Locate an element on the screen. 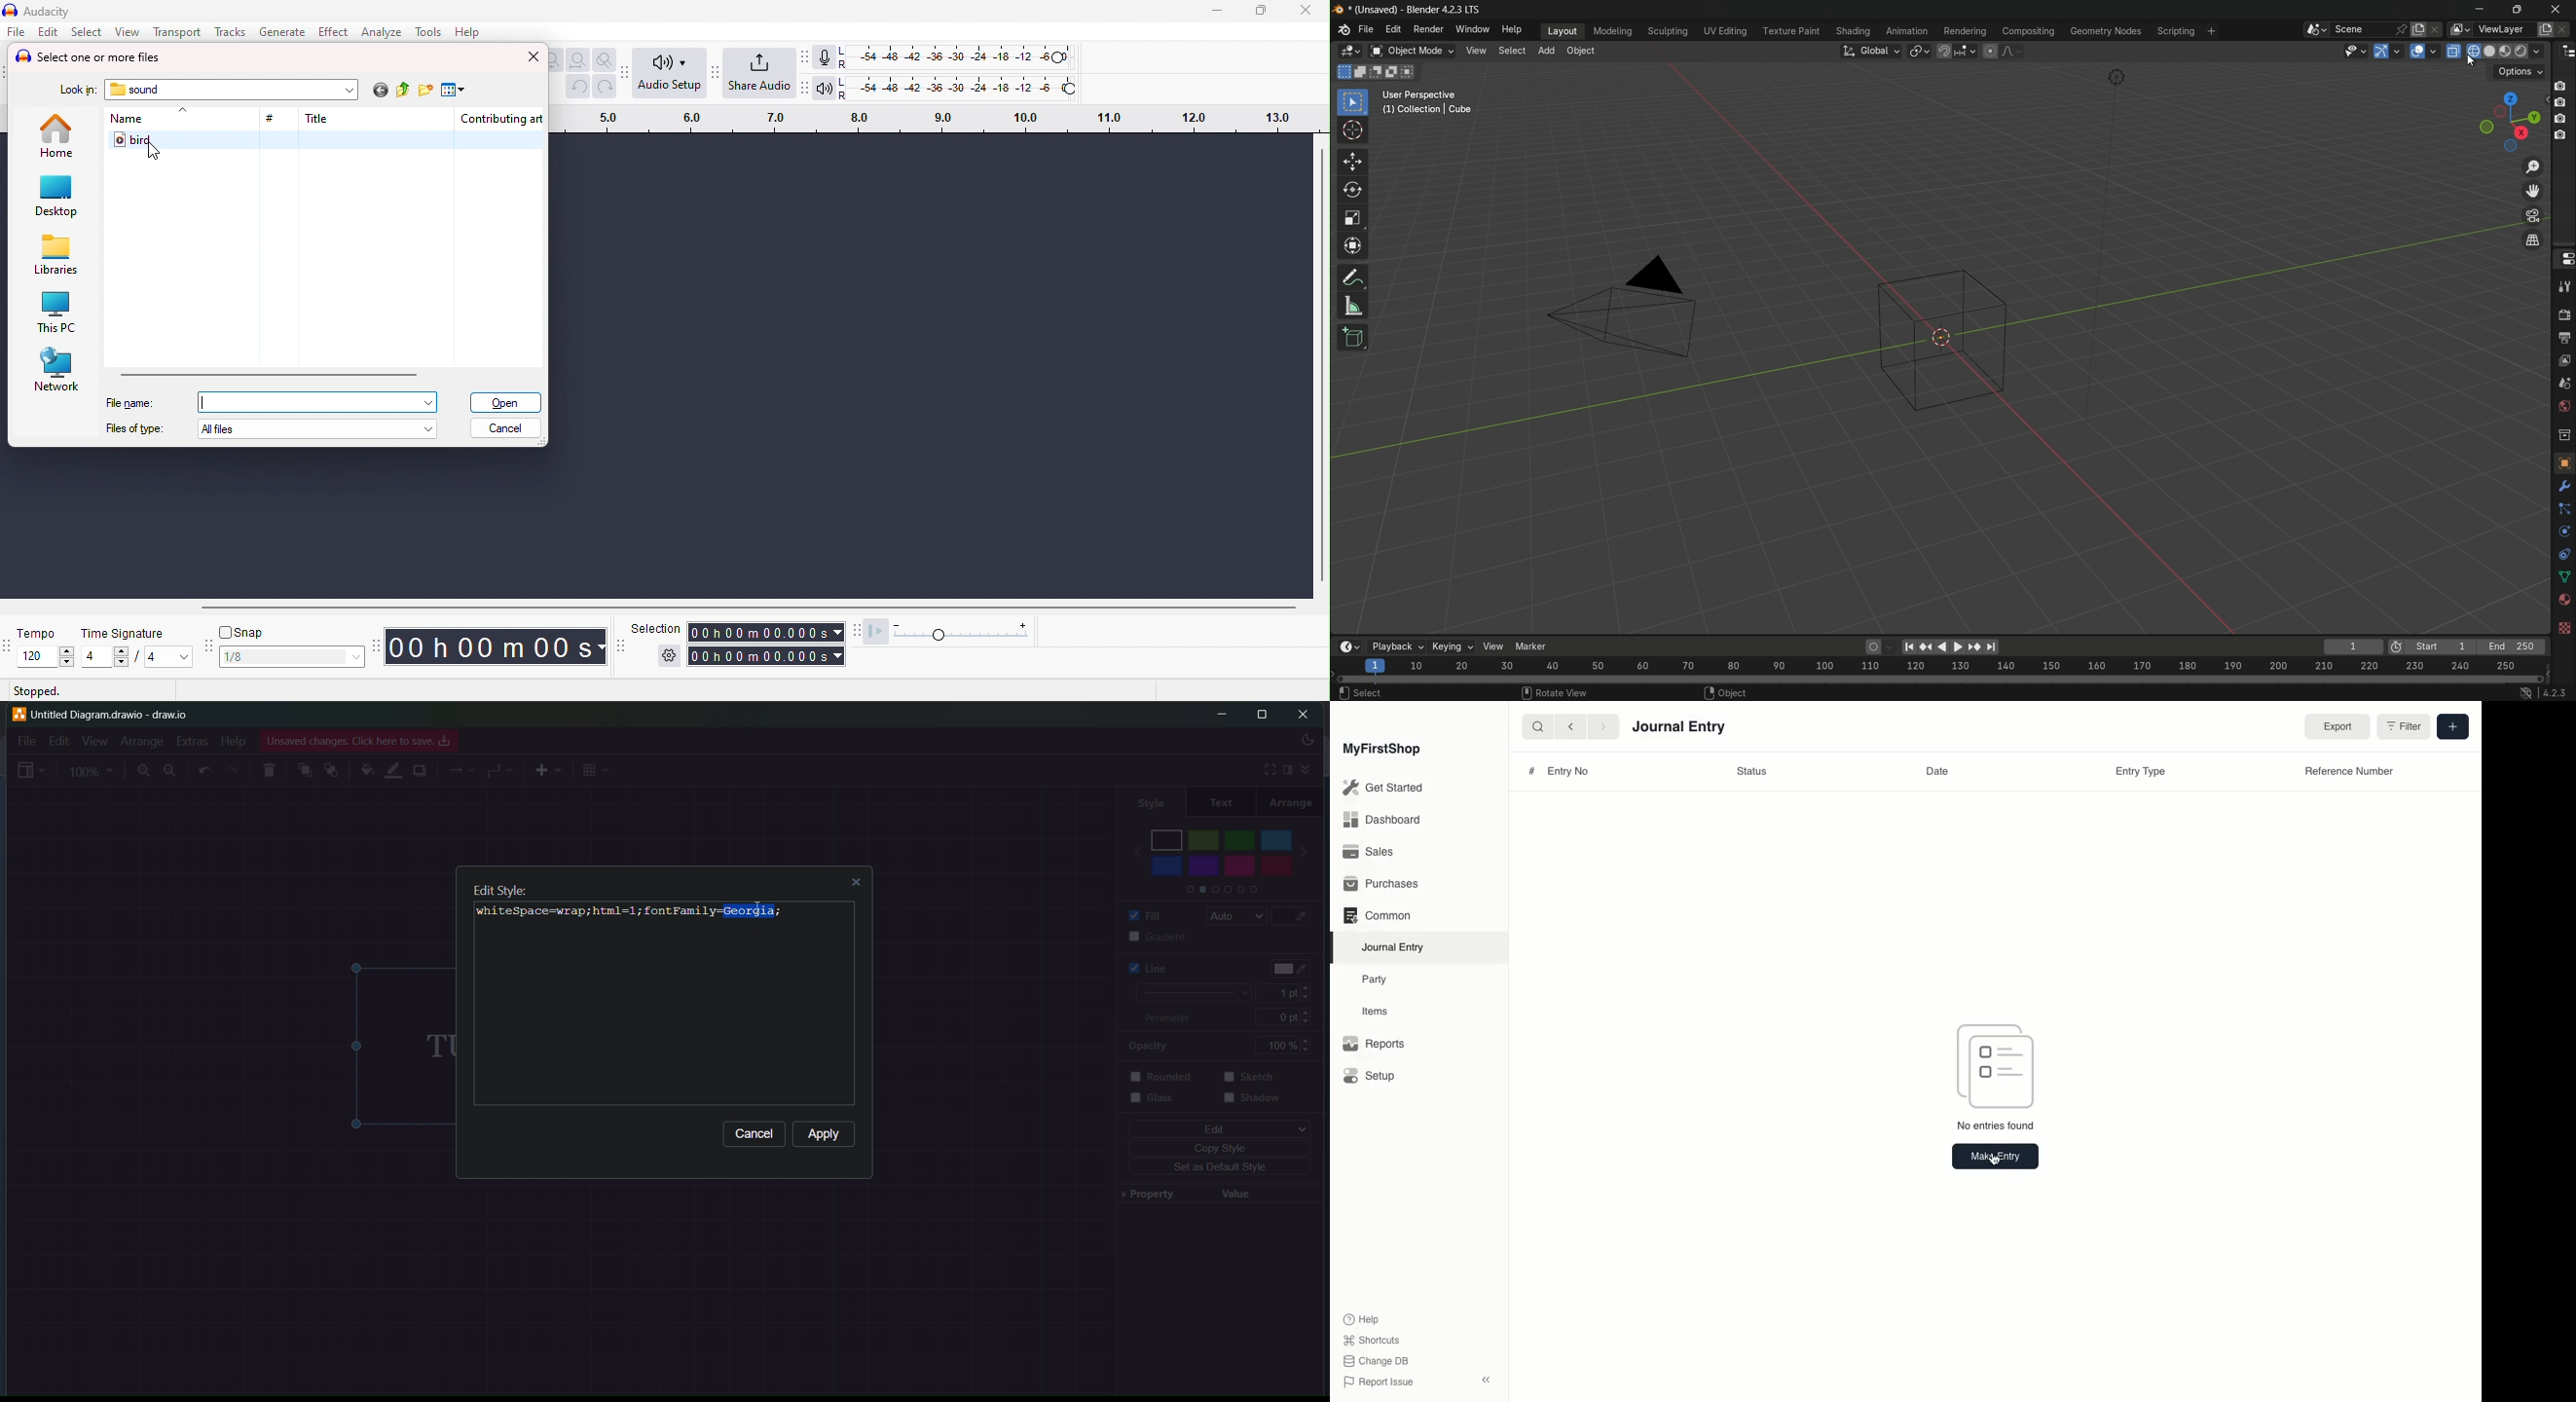  play at speed/play at speed once is located at coordinates (880, 631).